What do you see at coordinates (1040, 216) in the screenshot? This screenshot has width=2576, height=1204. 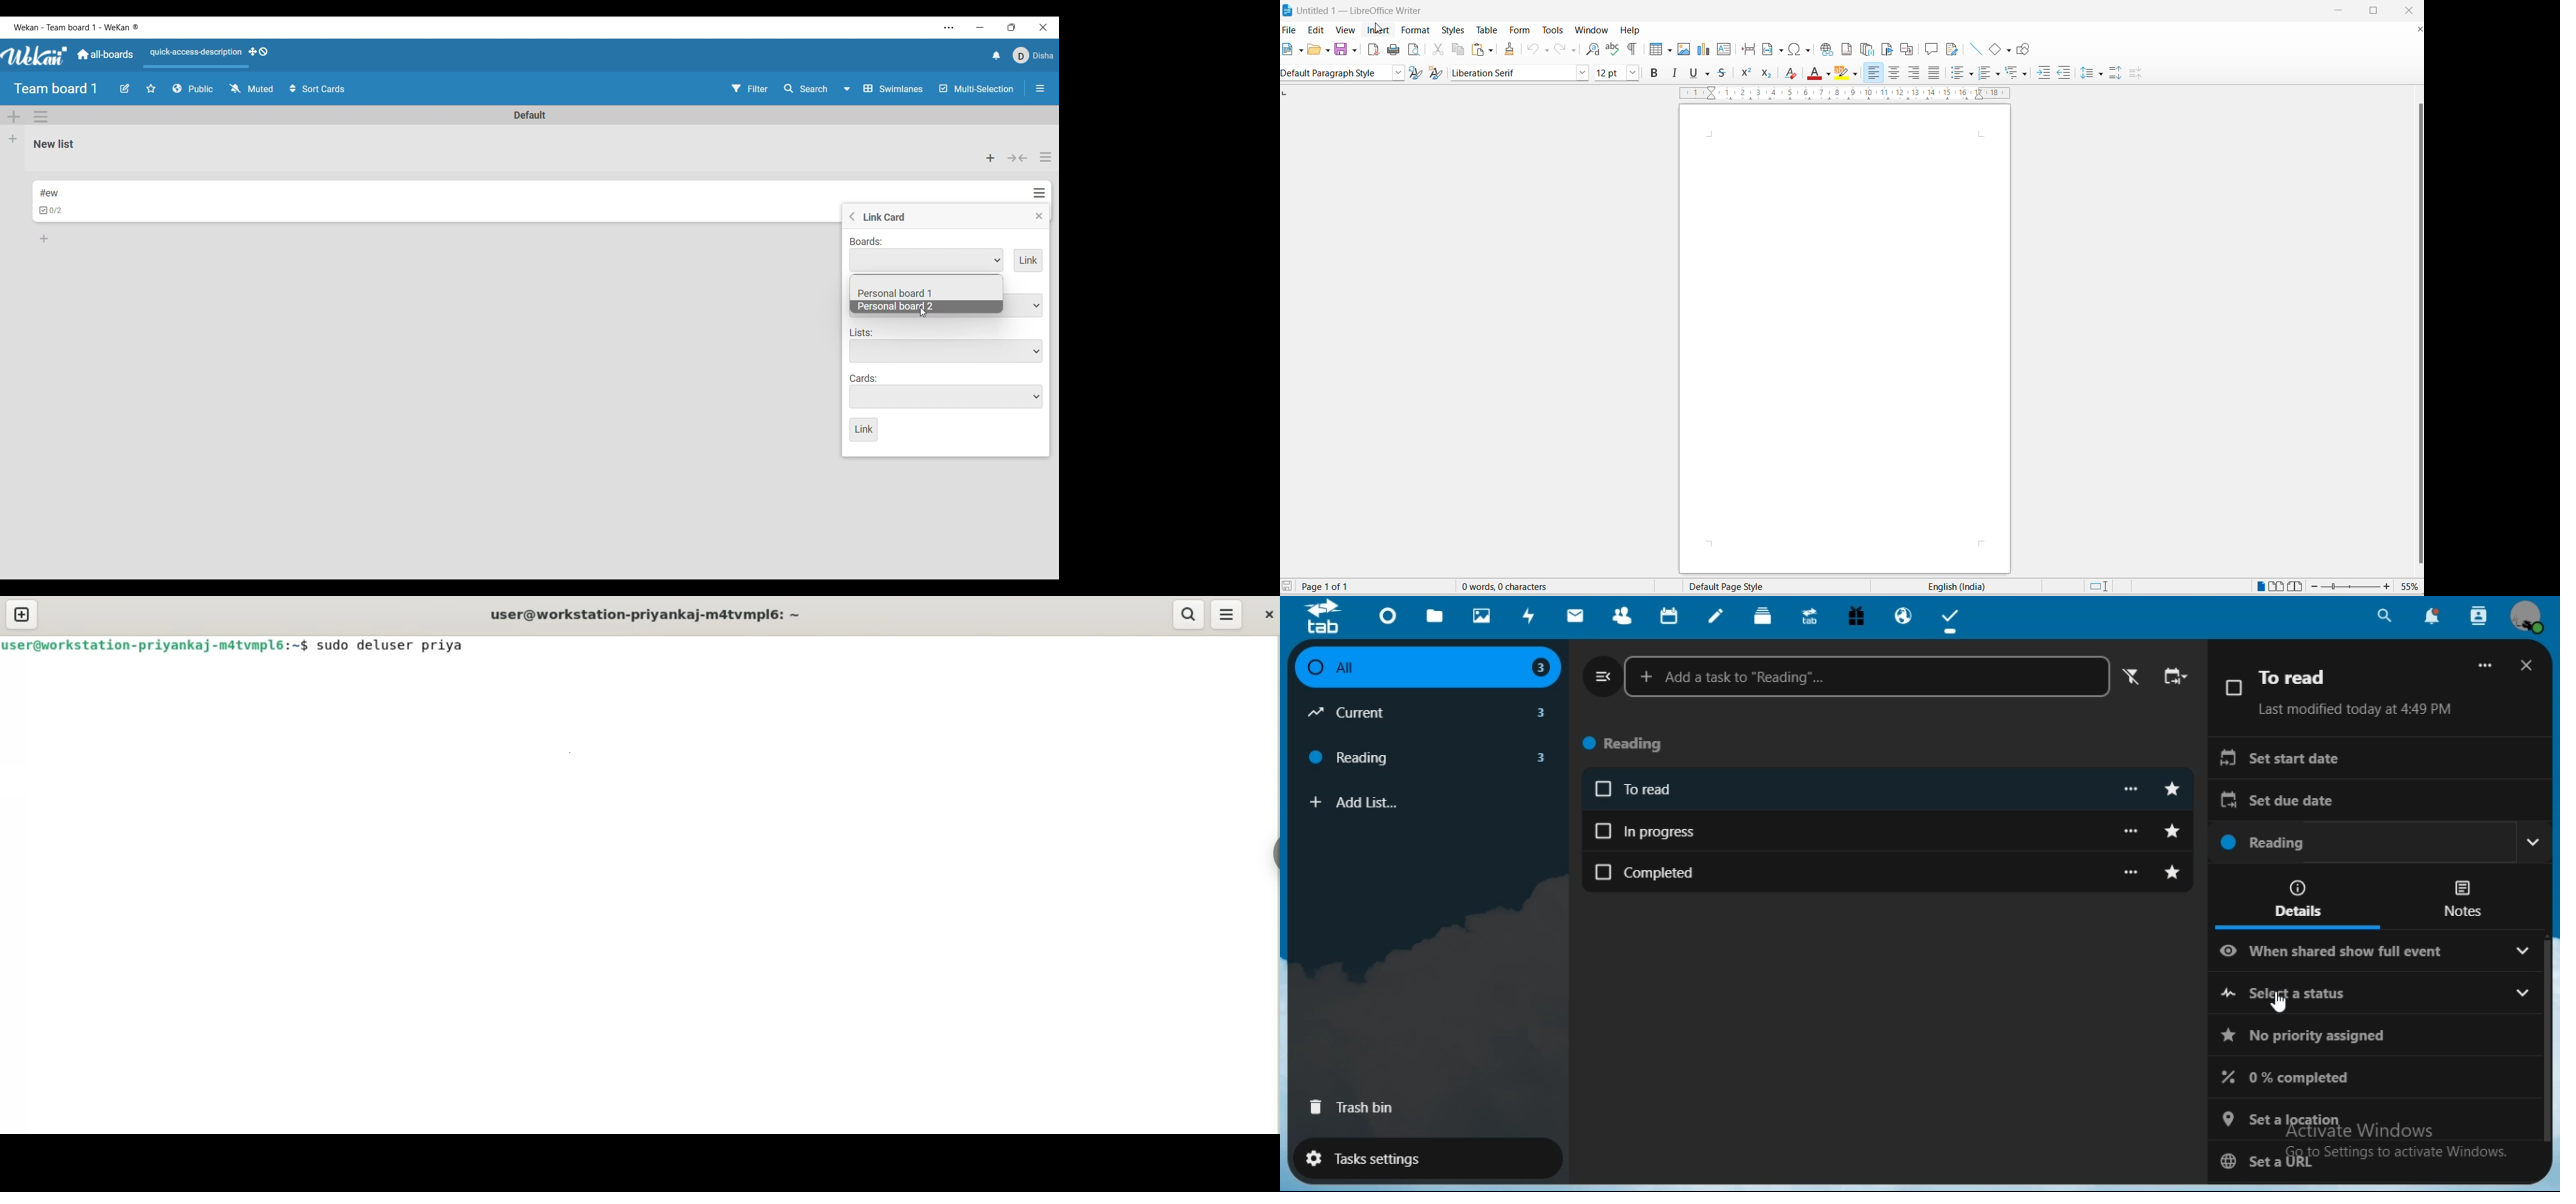 I see `Close menu` at bounding box center [1040, 216].